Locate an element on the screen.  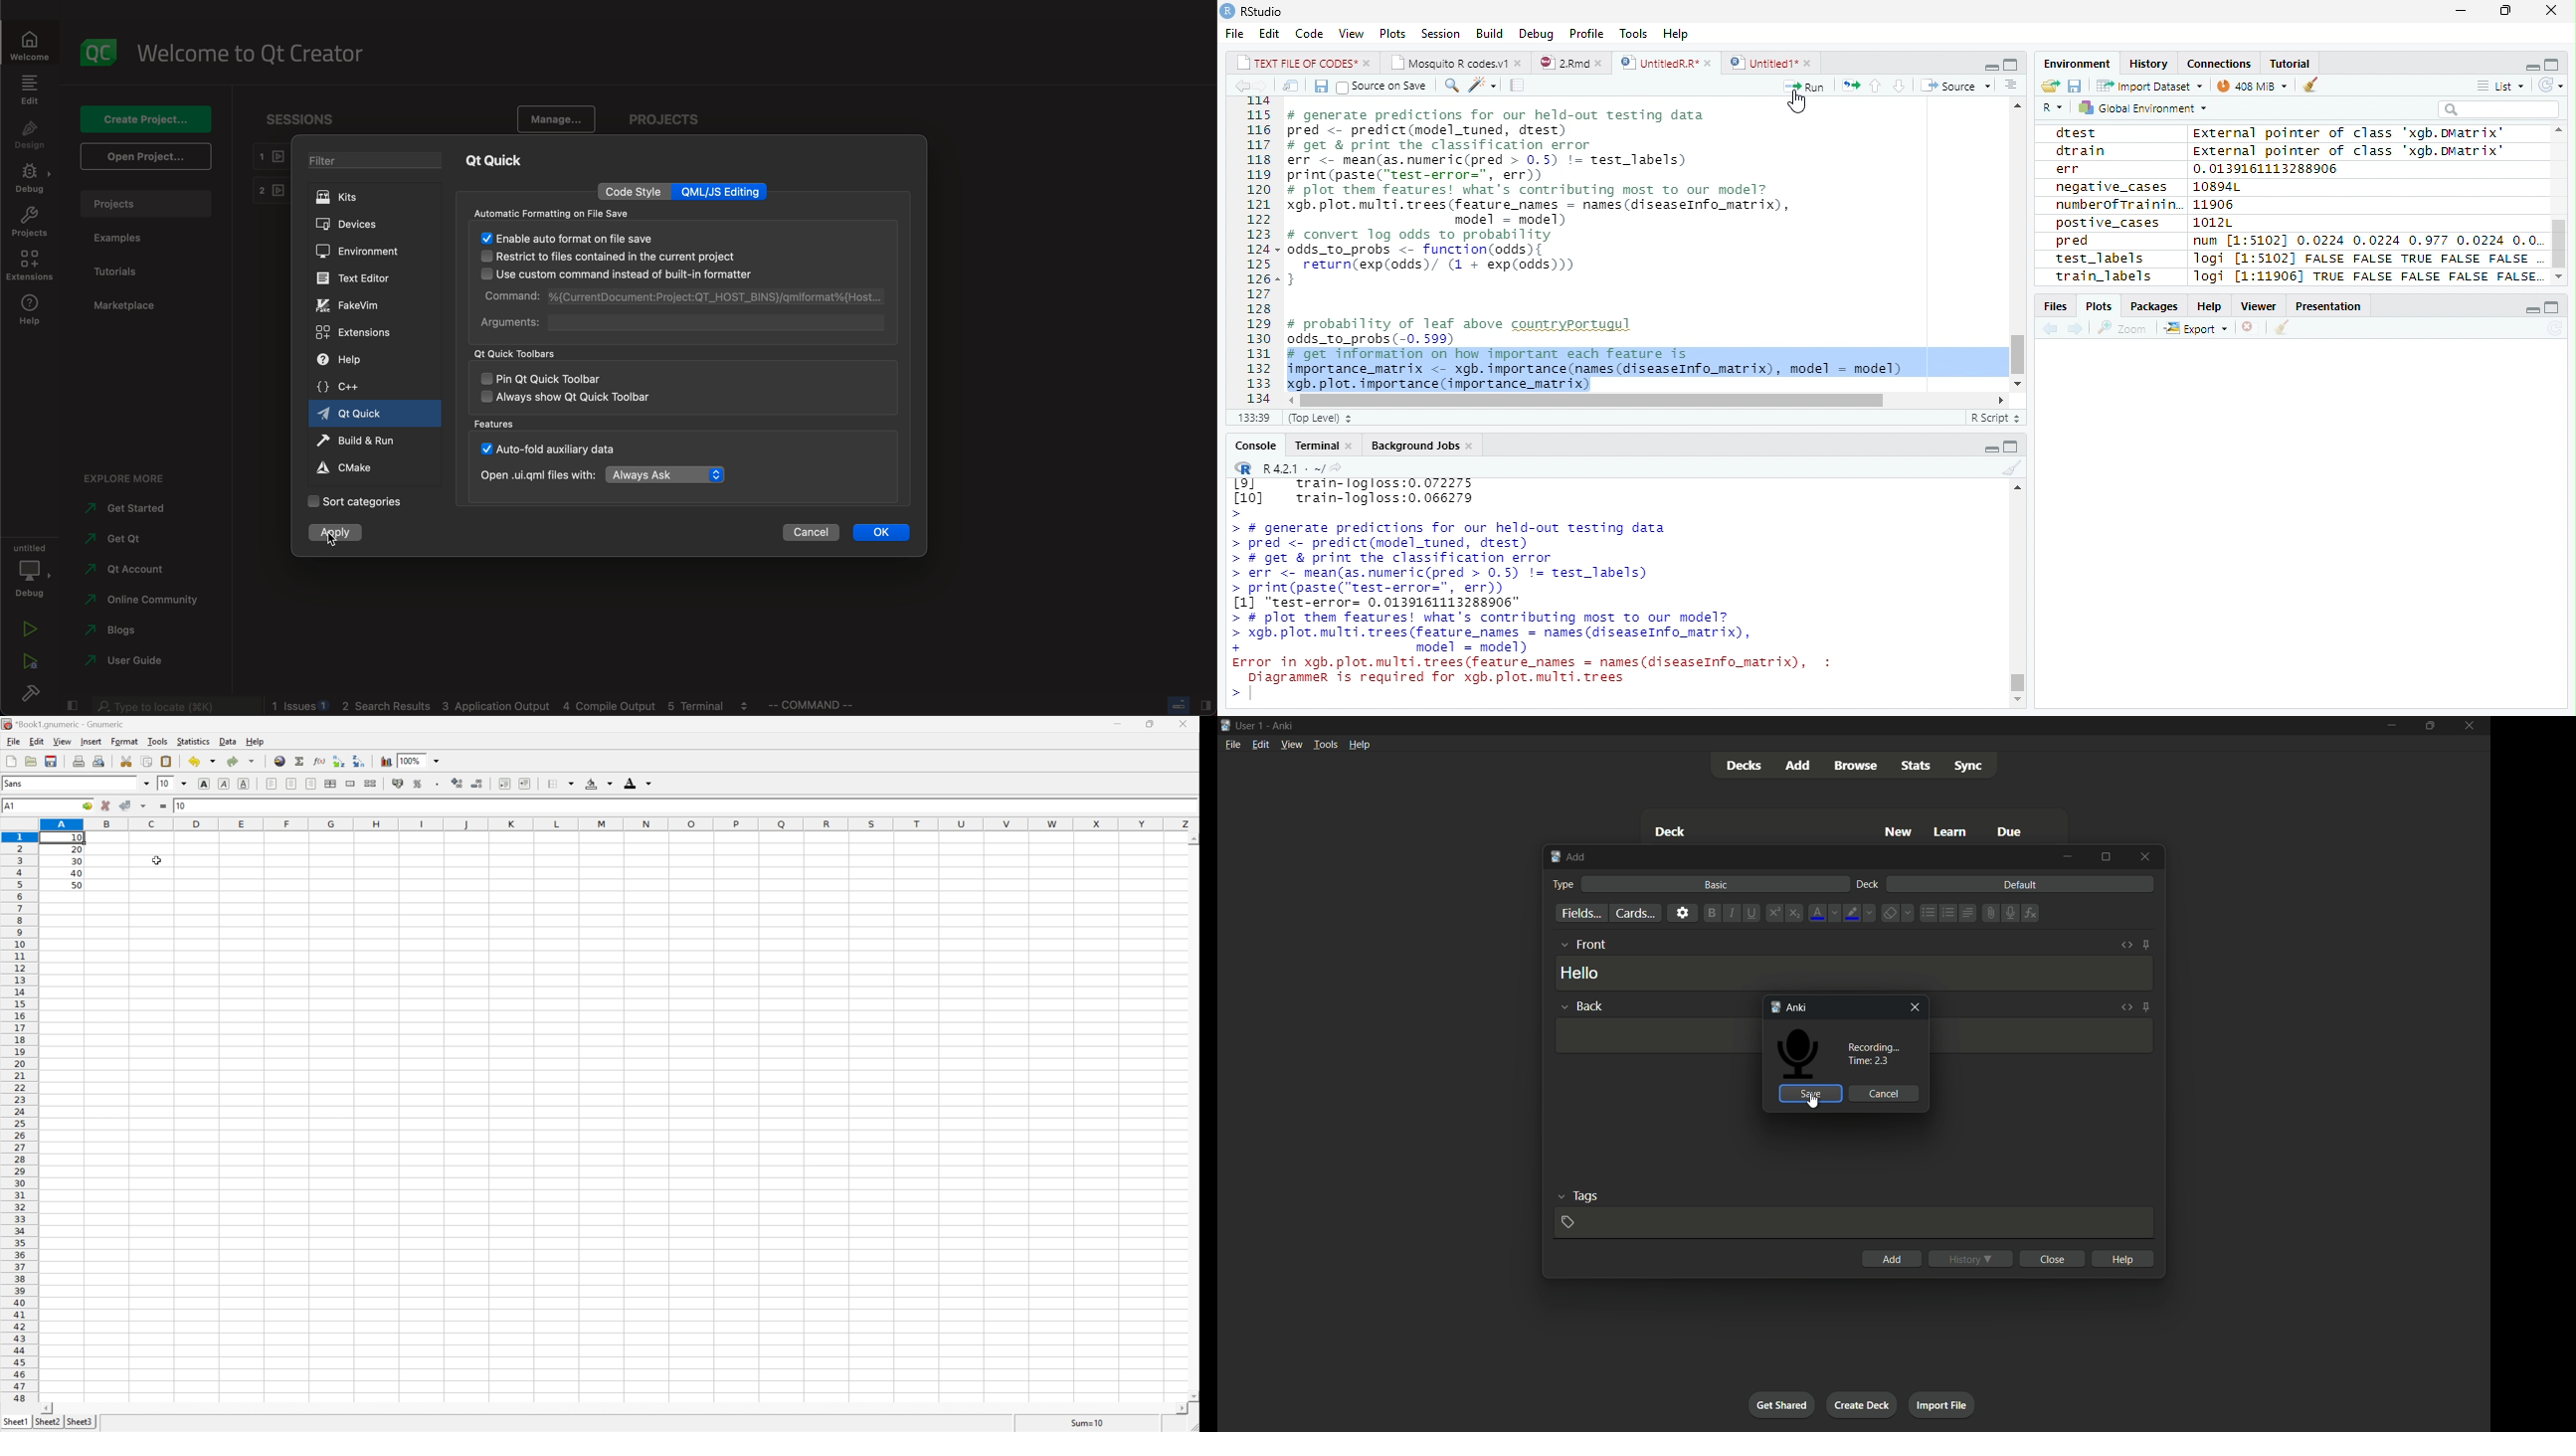
Source on Save is located at coordinates (1380, 87).